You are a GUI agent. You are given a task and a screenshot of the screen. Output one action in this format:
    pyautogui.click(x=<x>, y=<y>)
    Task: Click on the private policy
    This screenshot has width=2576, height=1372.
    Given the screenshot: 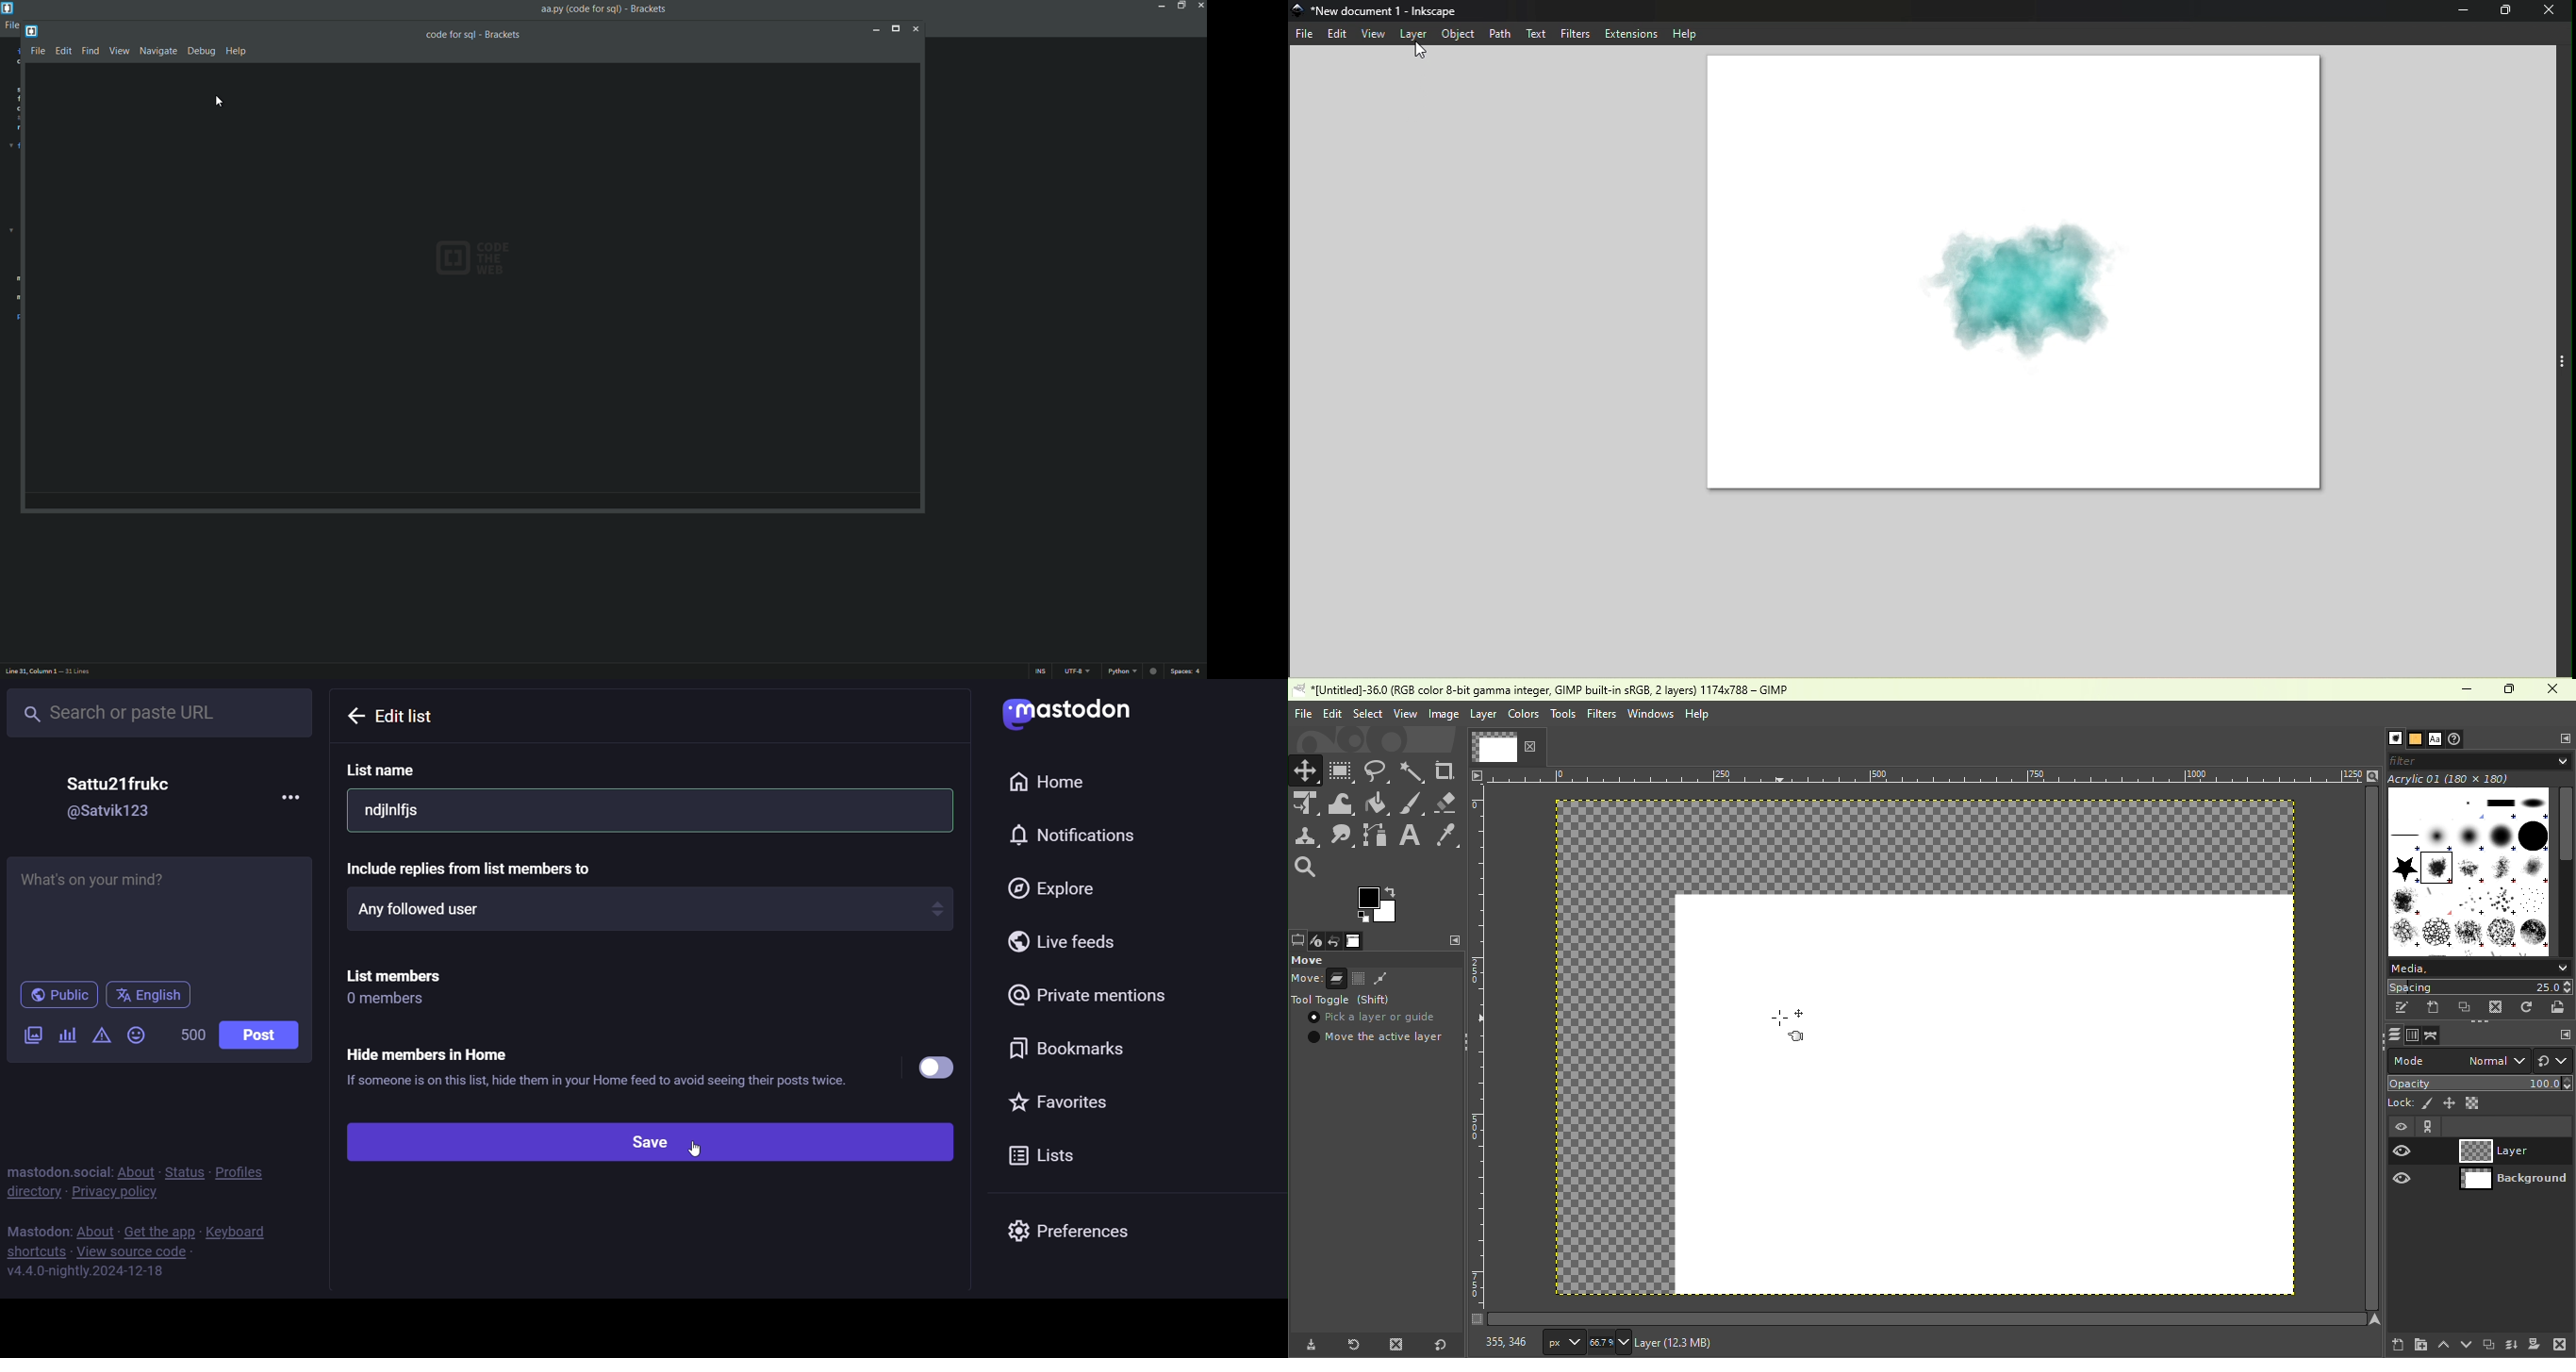 What is the action you would take?
    pyautogui.click(x=118, y=1193)
    